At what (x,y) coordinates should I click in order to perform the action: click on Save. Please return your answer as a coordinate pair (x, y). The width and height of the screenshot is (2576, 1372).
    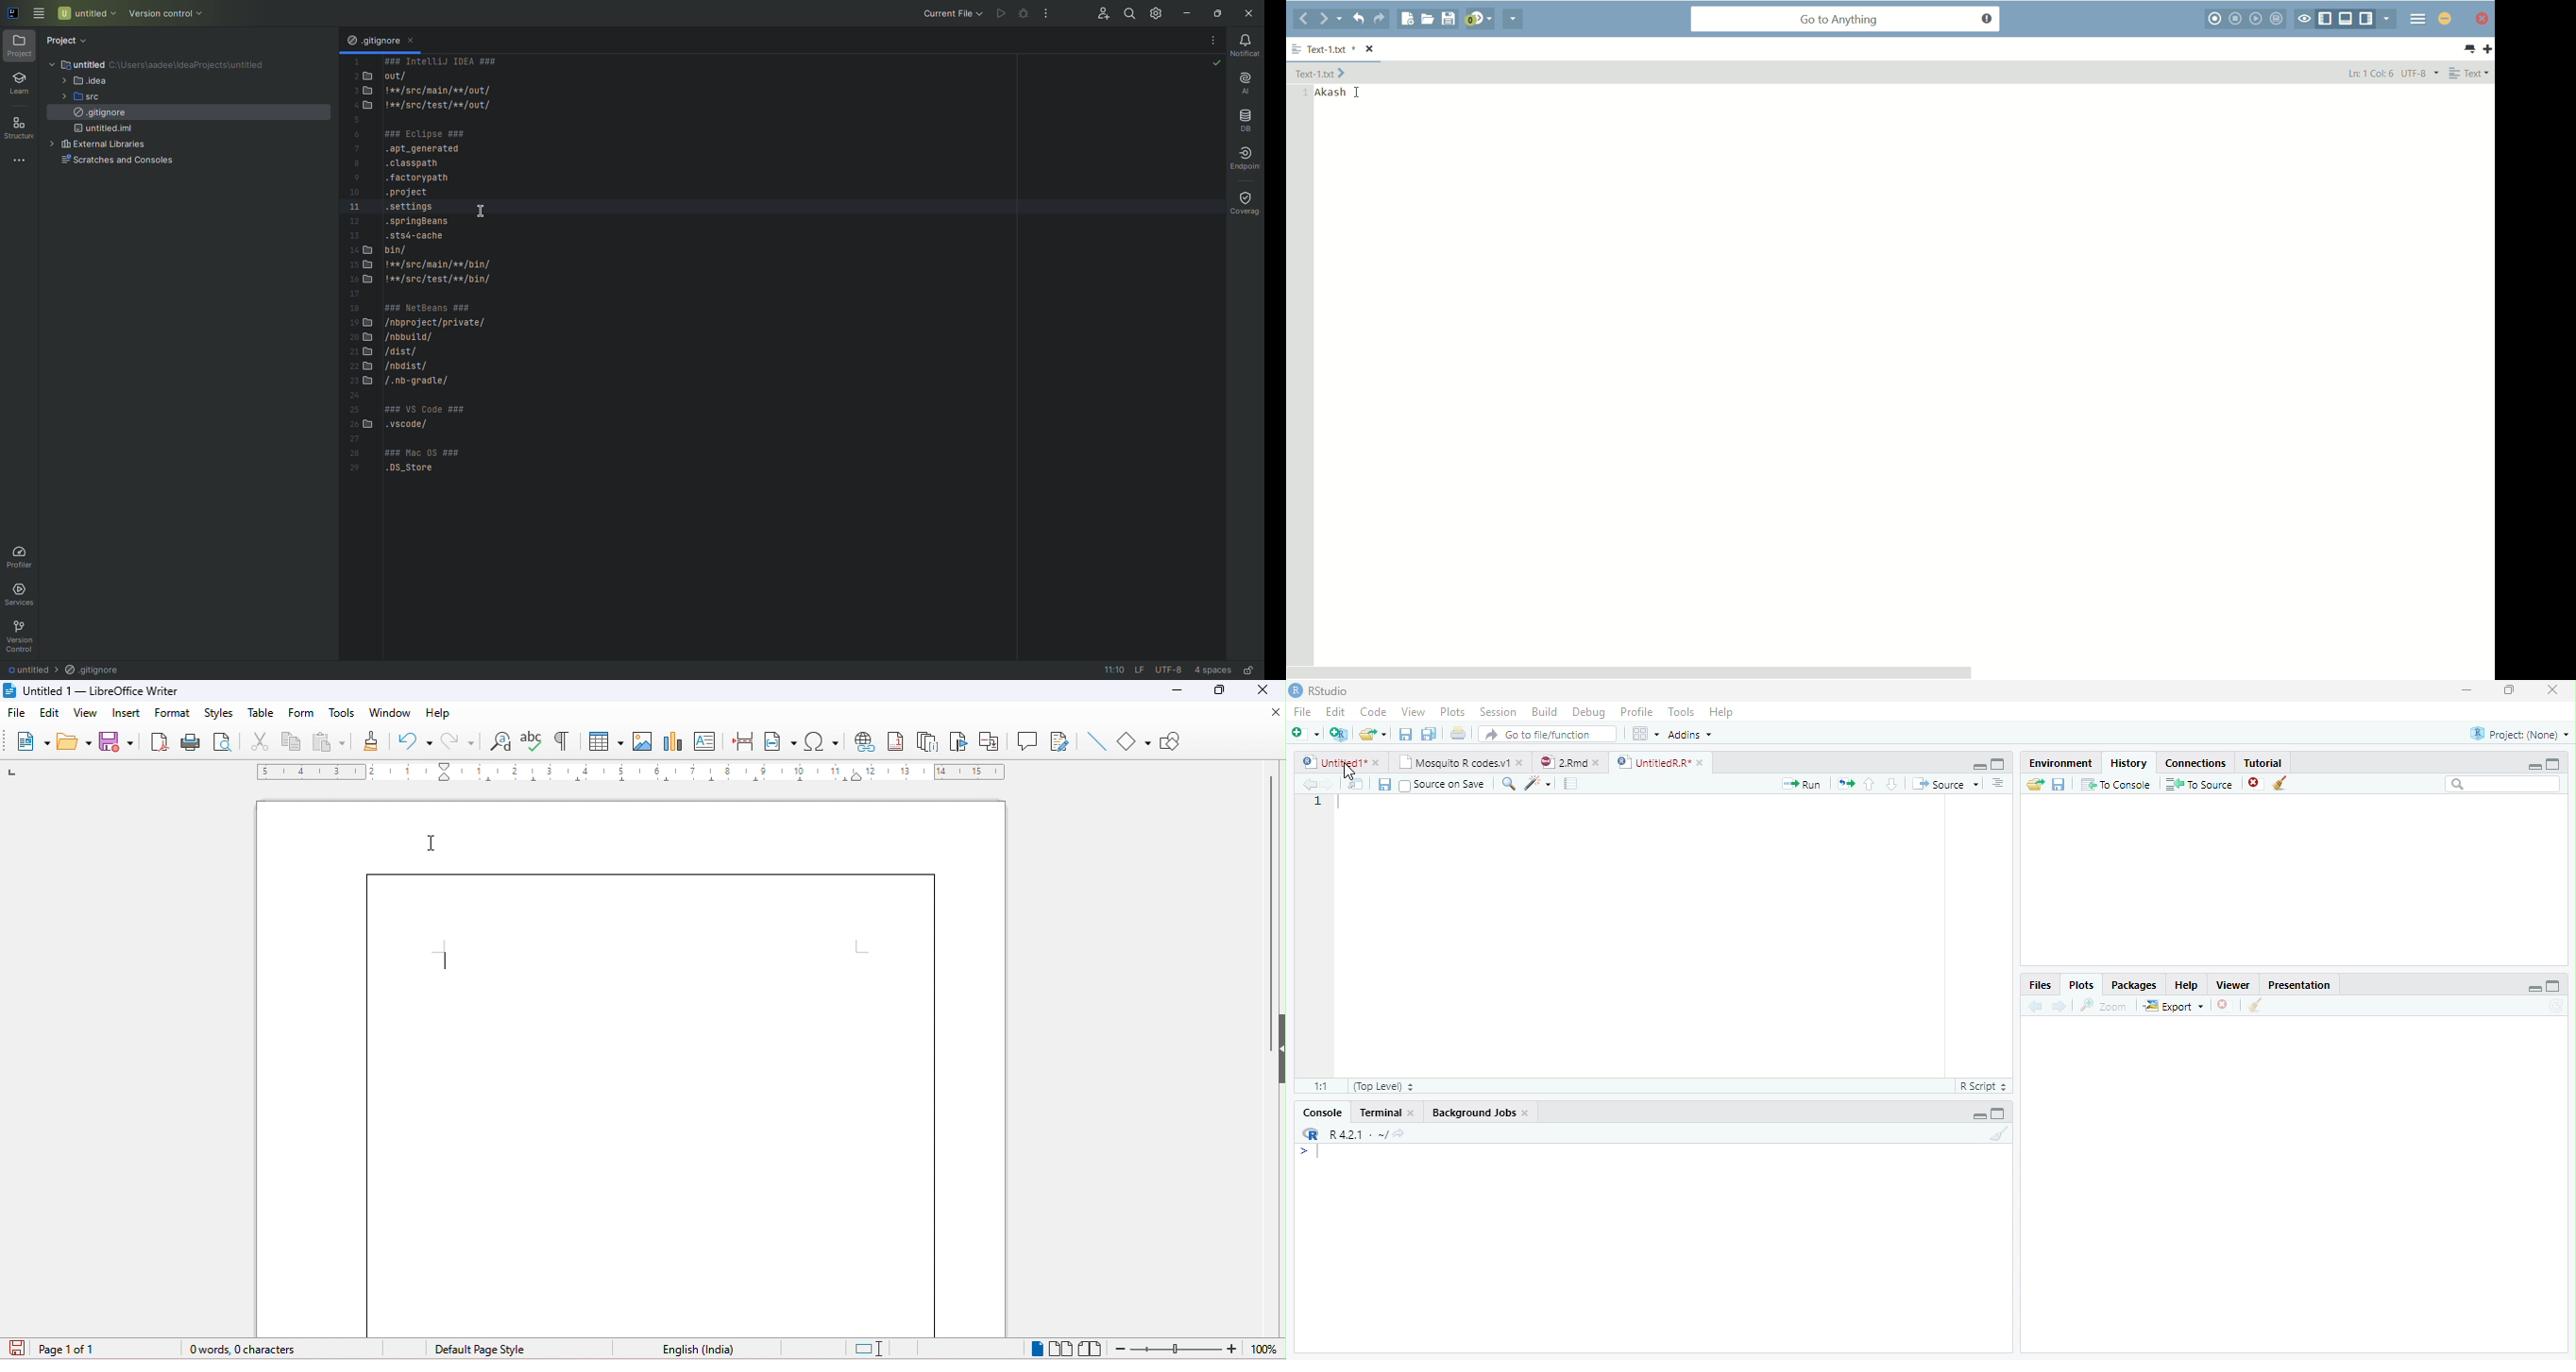
    Looking at the image, I should click on (2060, 785).